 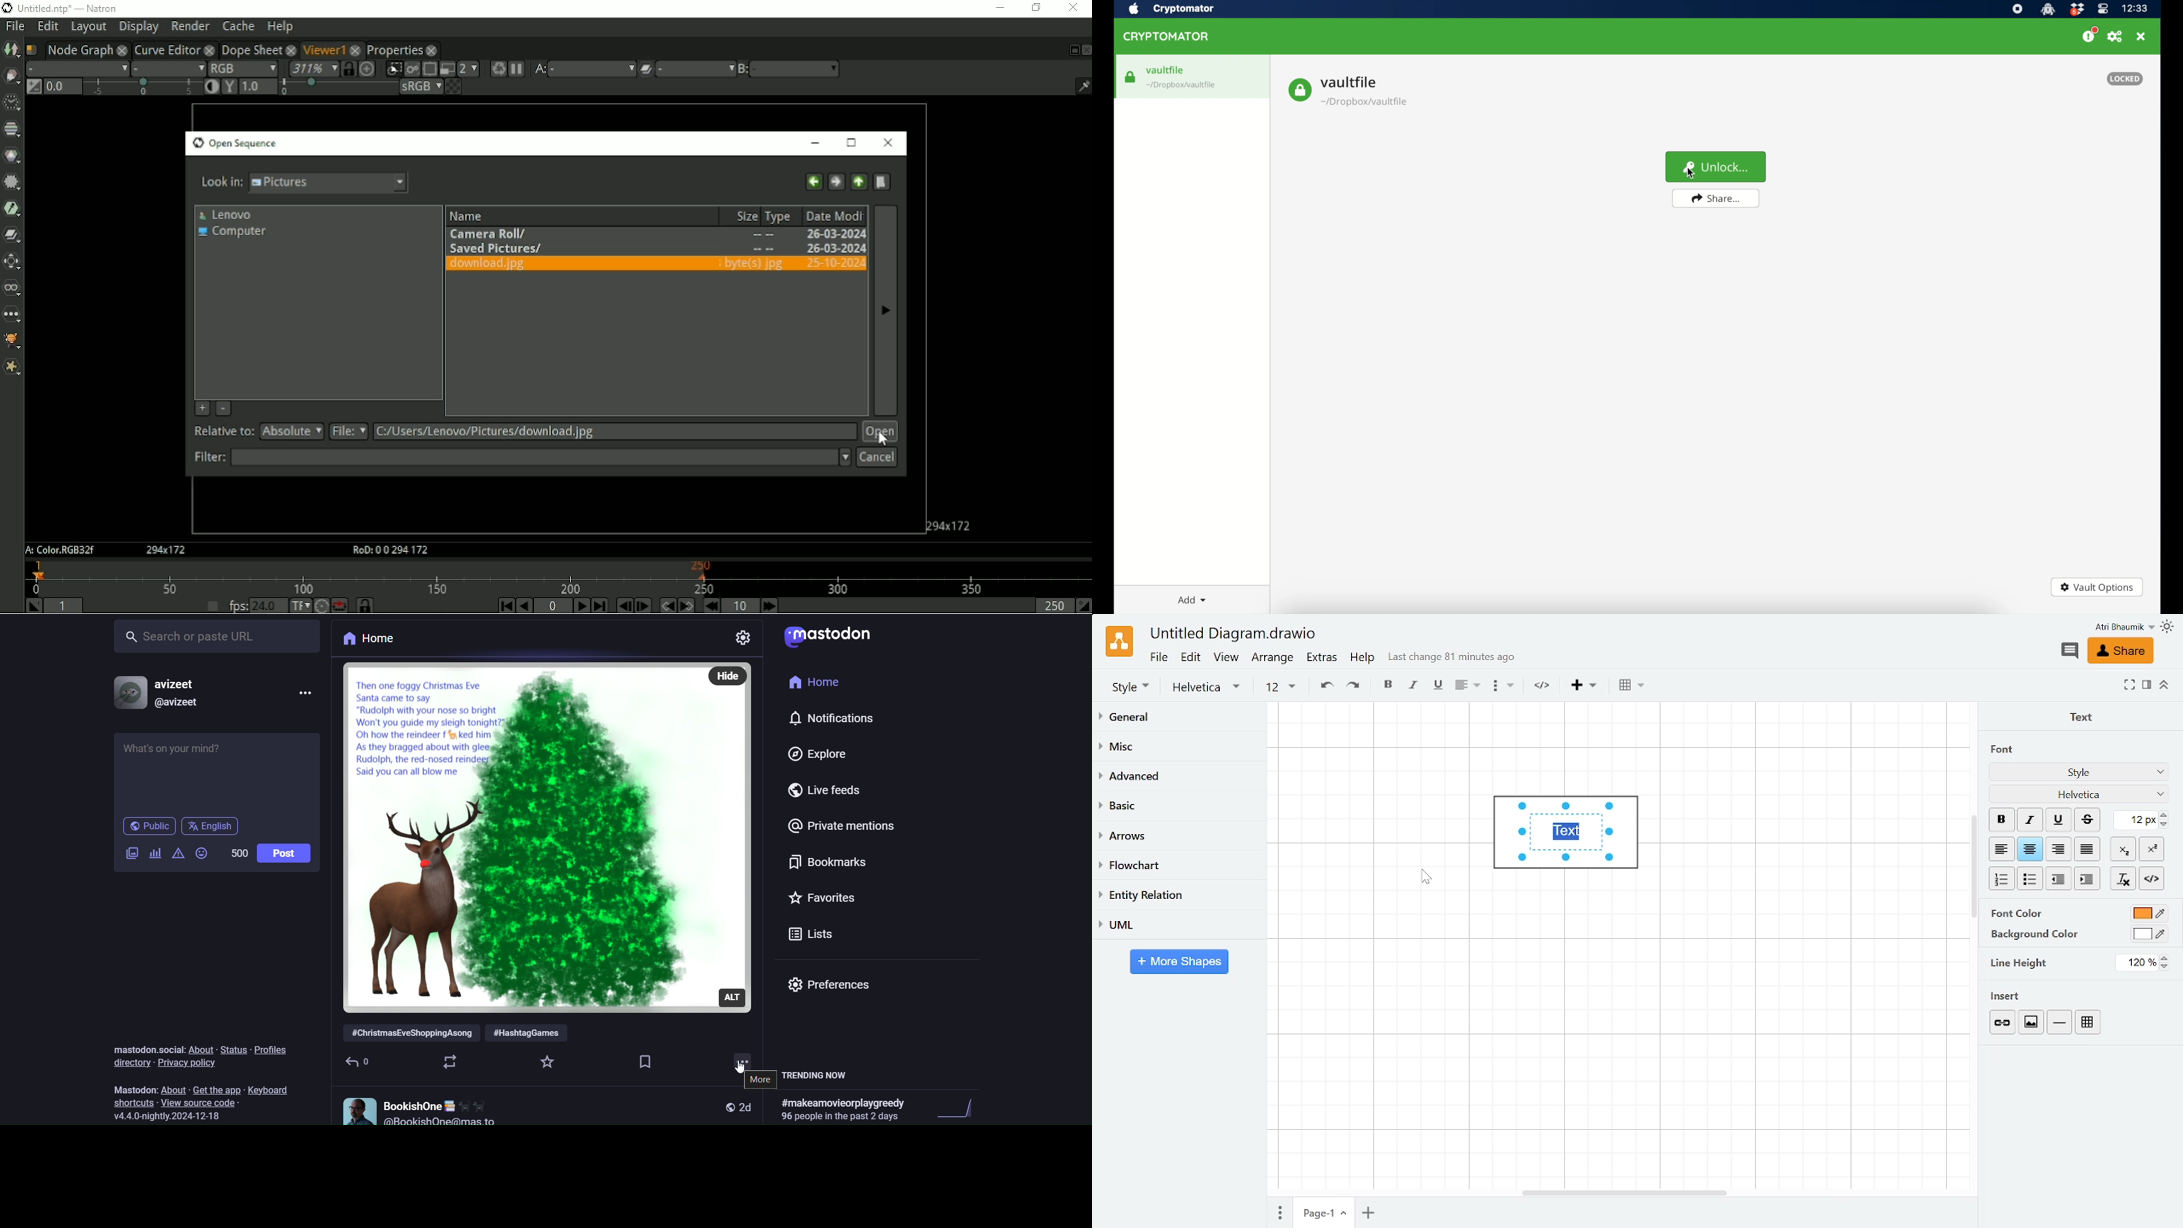 What do you see at coordinates (1184, 9) in the screenshot?
I see `cryptomator` at bounding box center [1184, 9].